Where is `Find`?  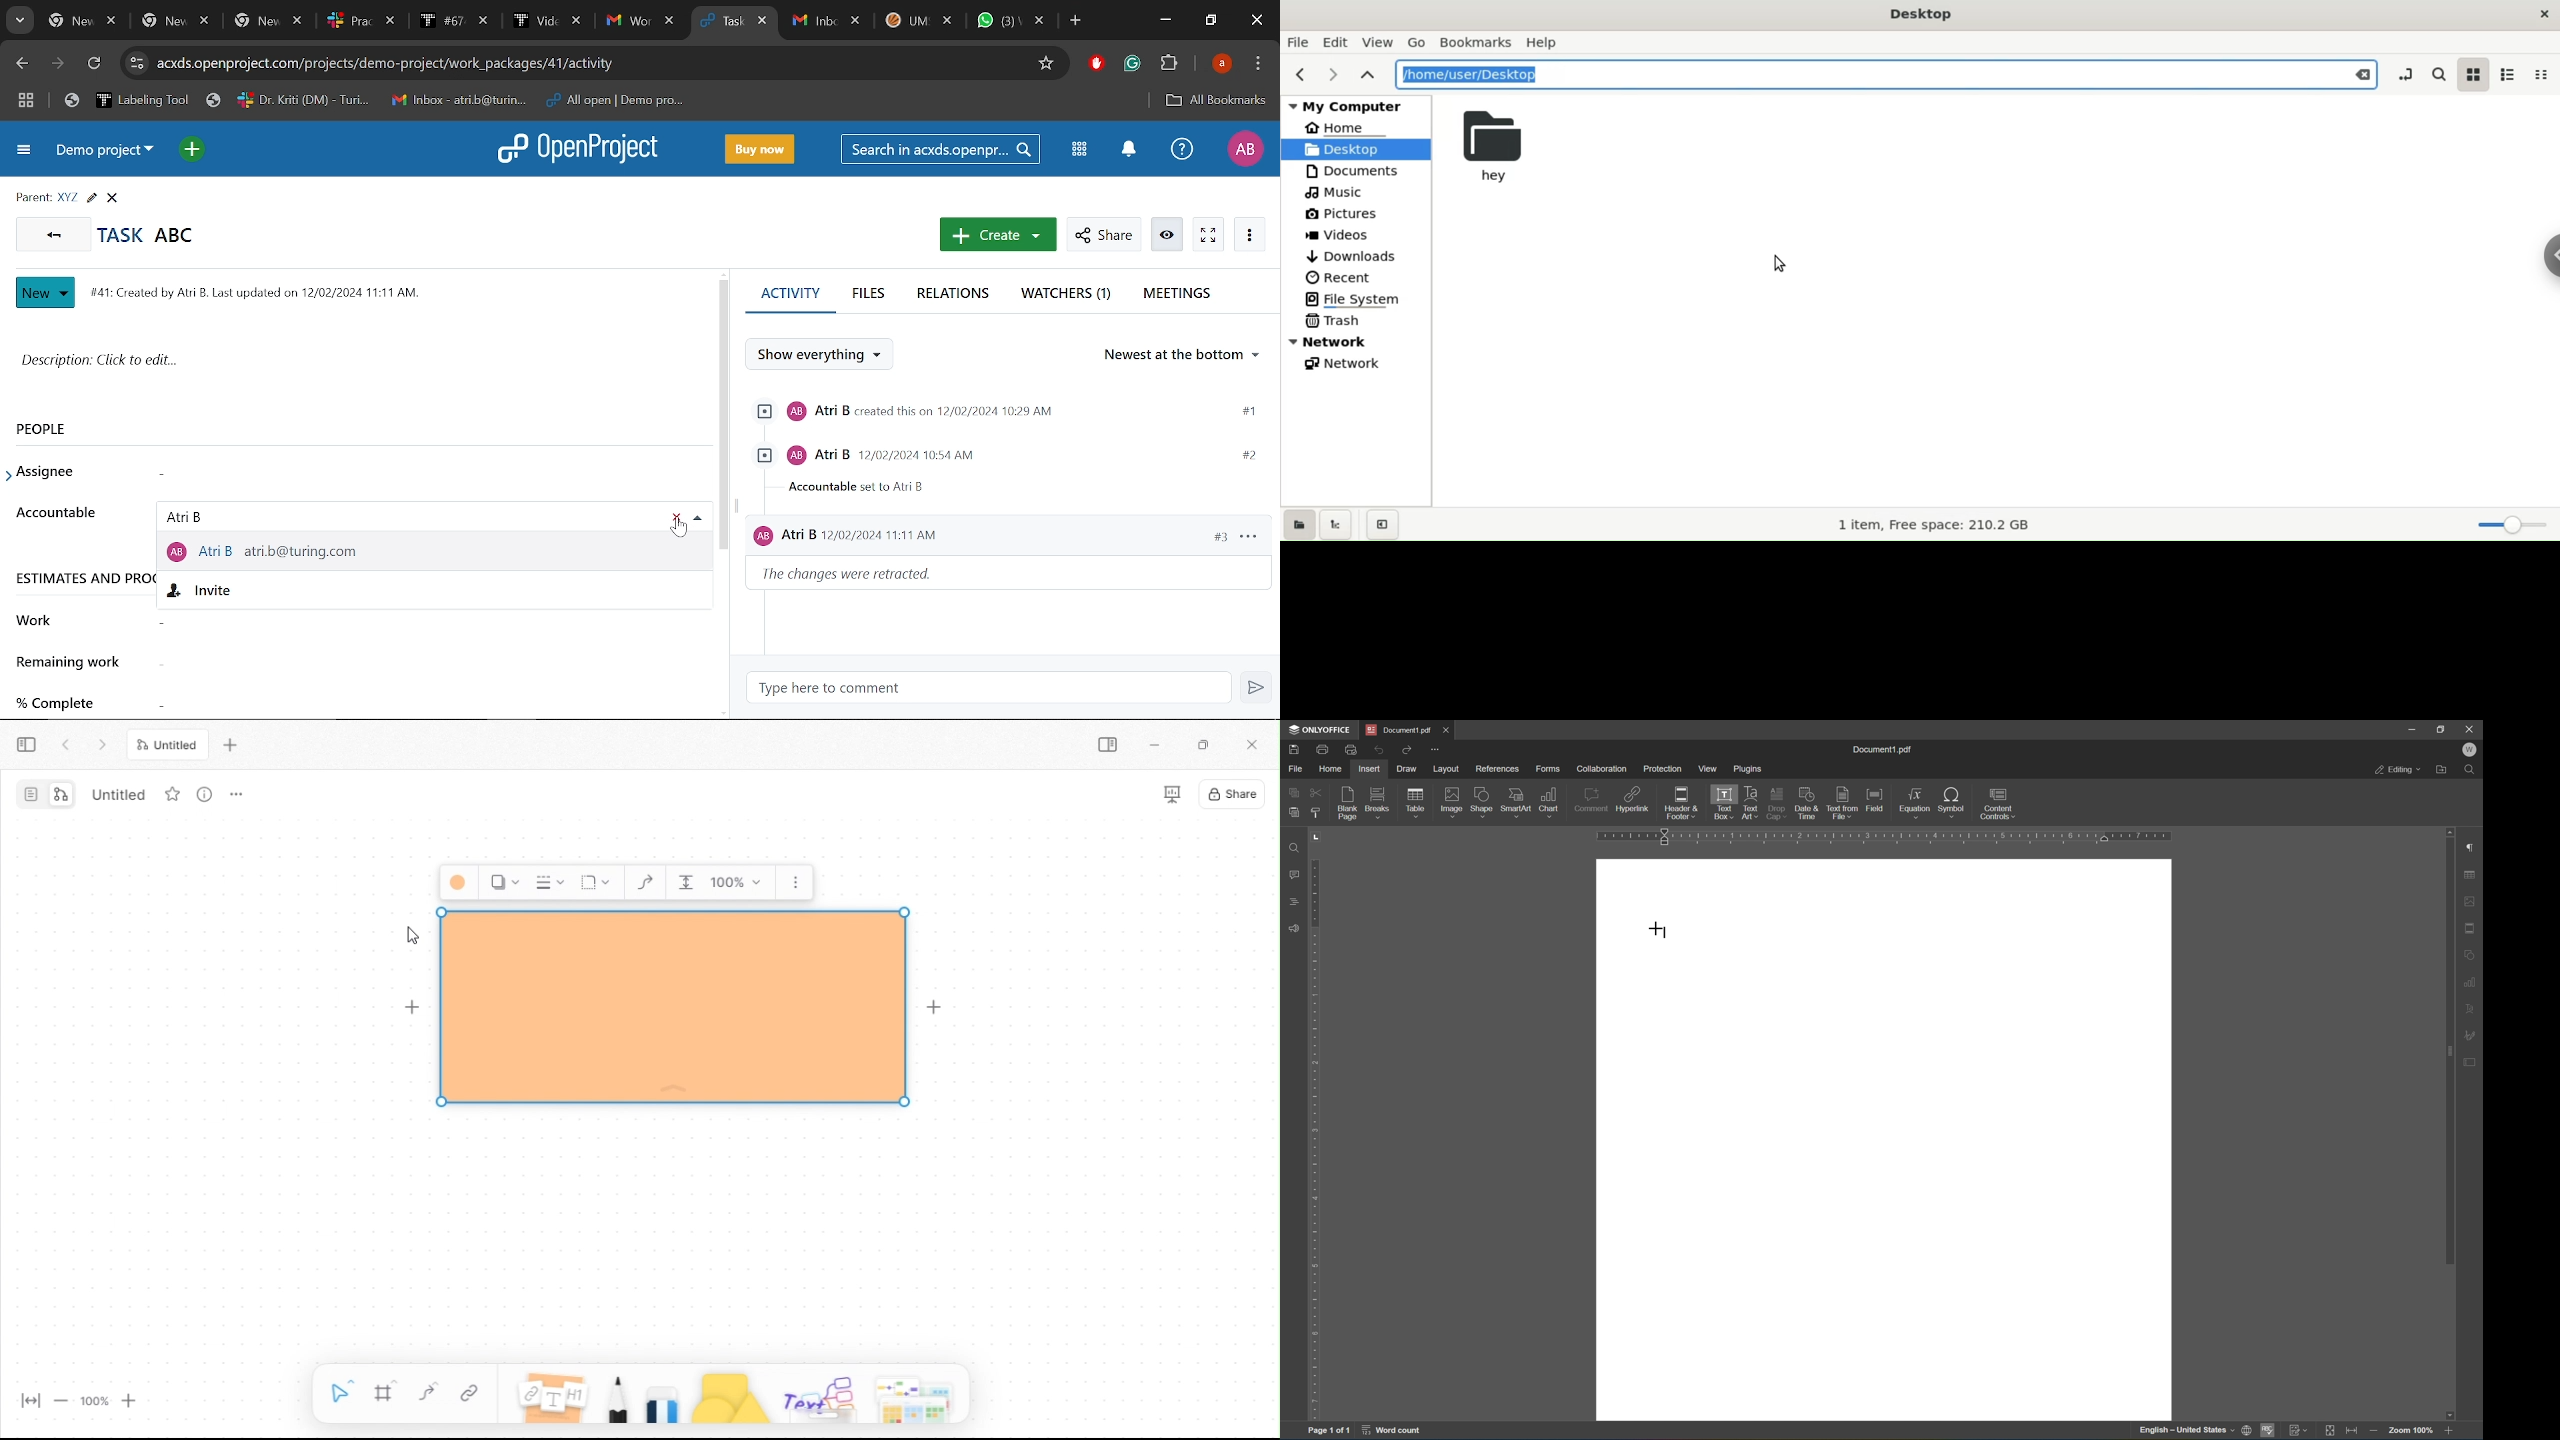 Find is located at coordinates (2469, 770).